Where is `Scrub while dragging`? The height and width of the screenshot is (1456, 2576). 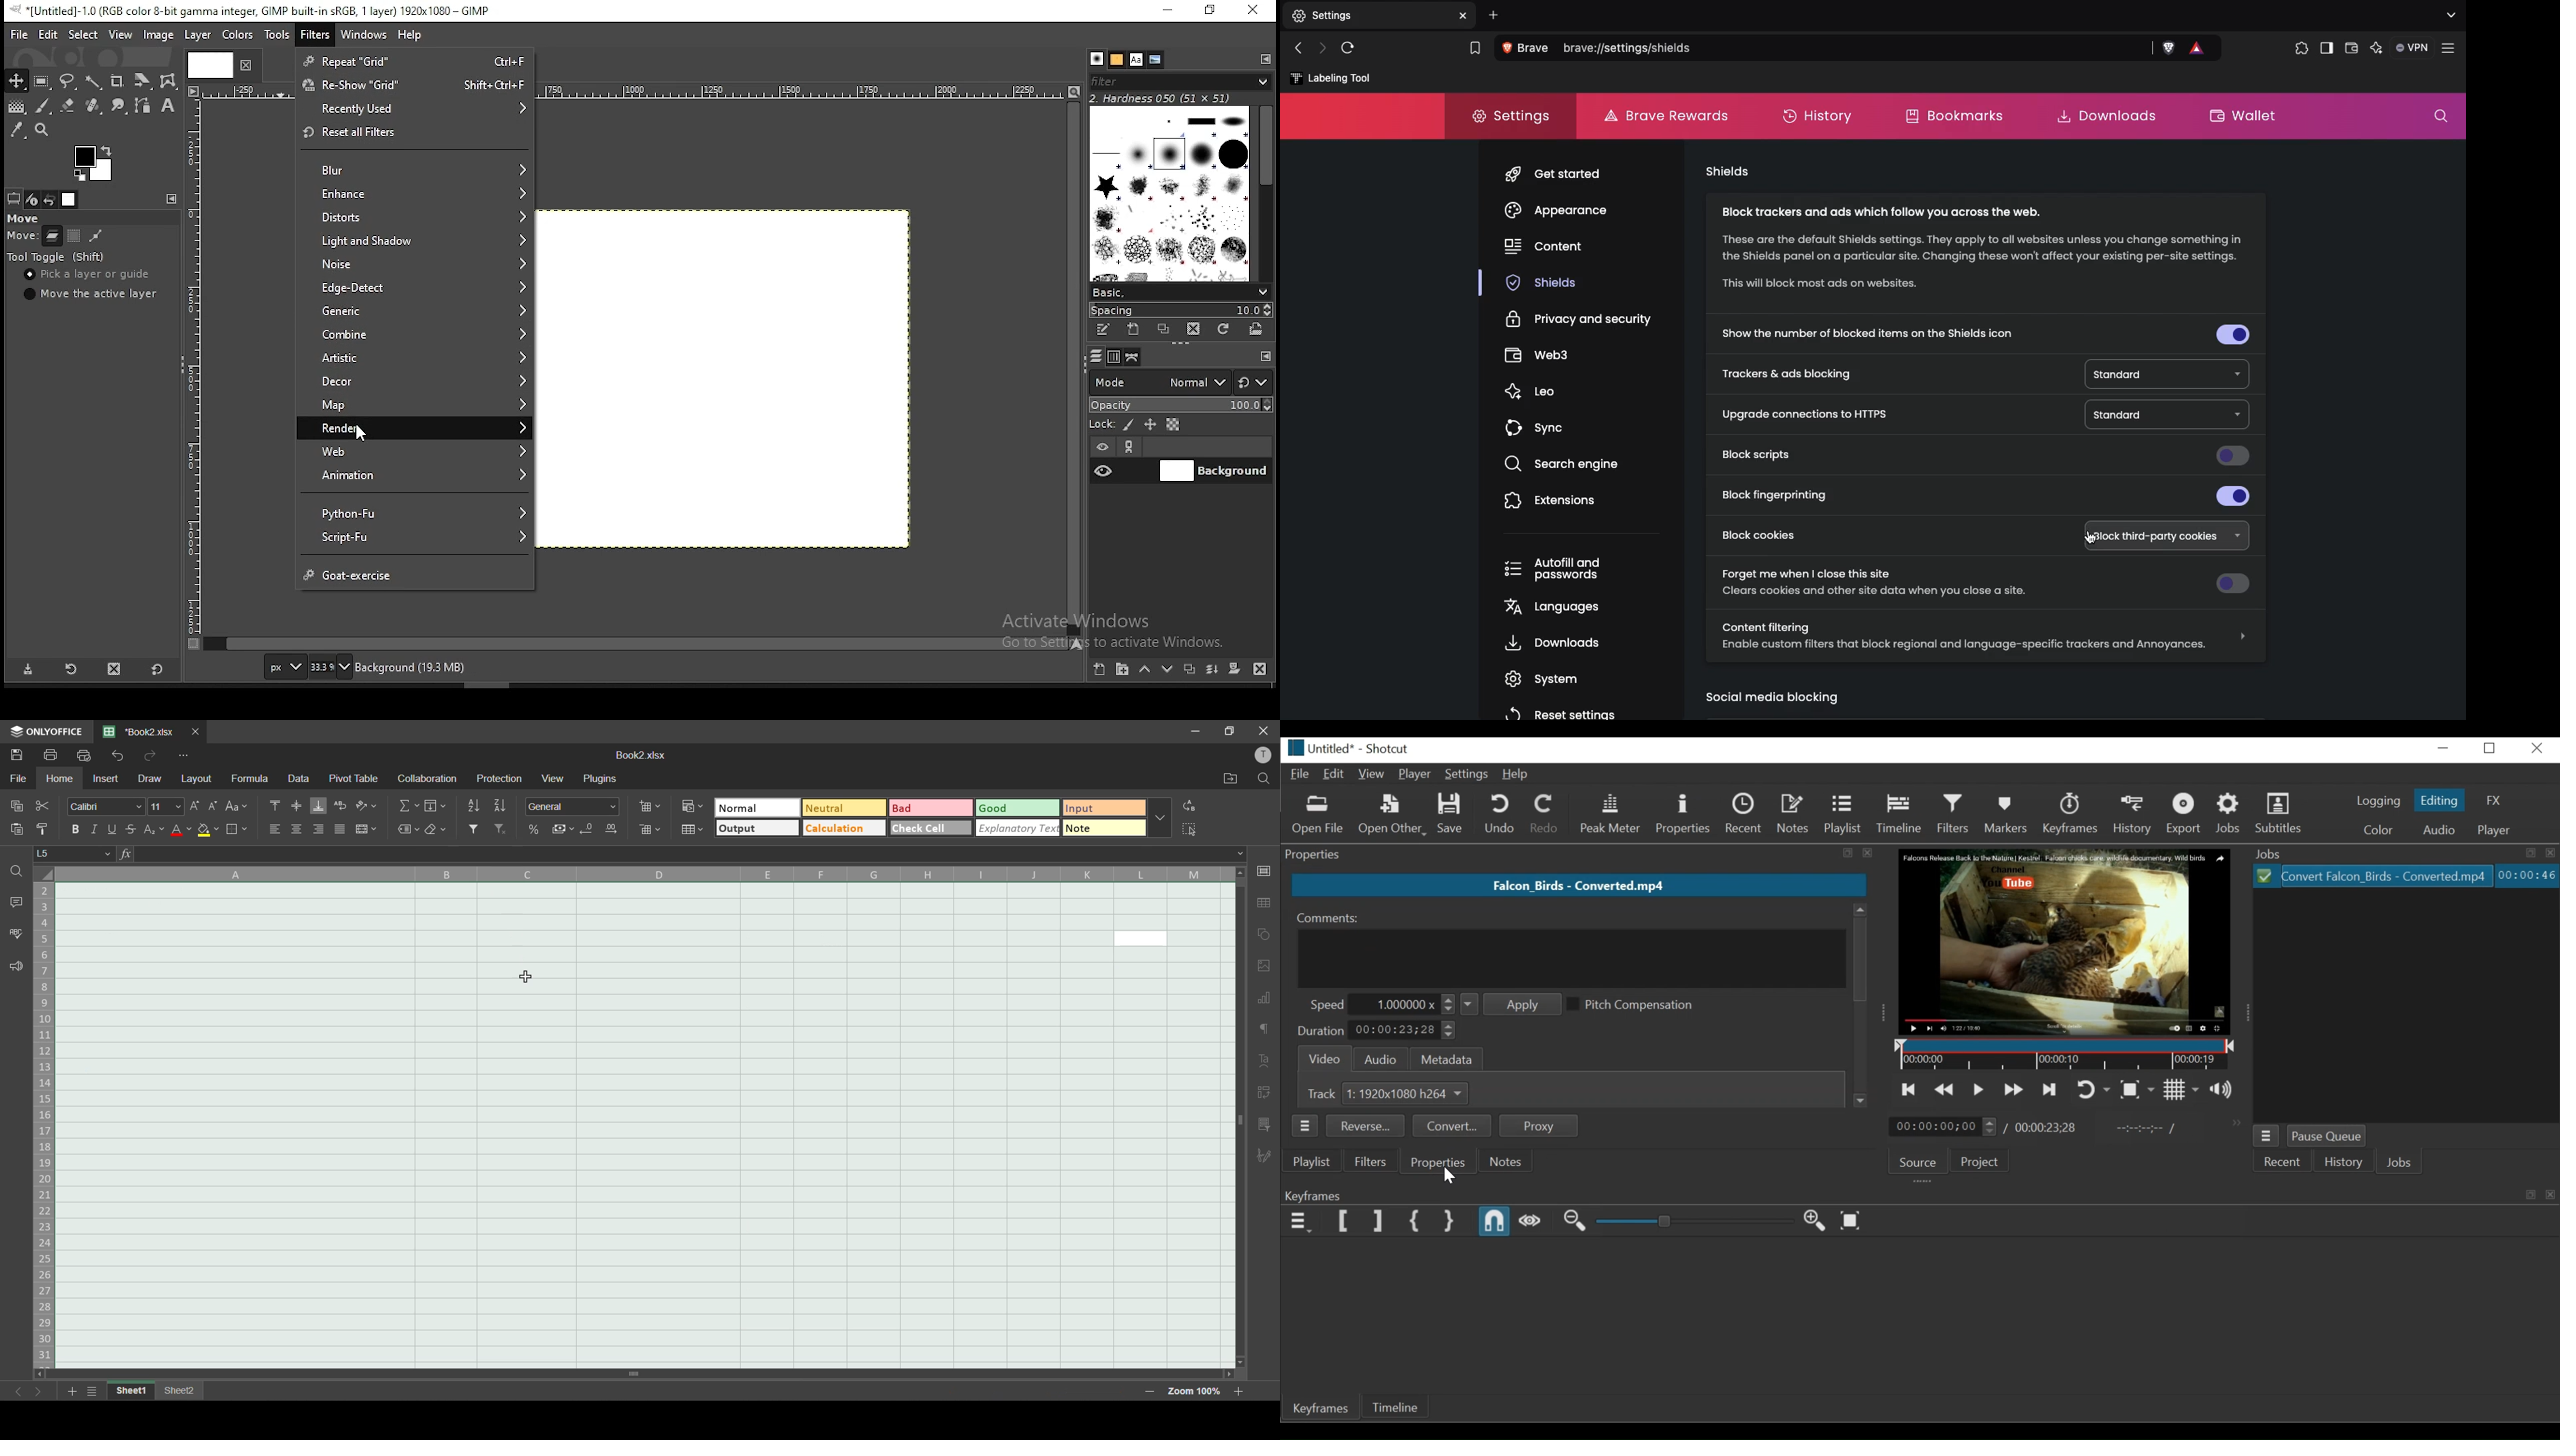
Scrub while dragging is located at coordinates (1530, 1224).